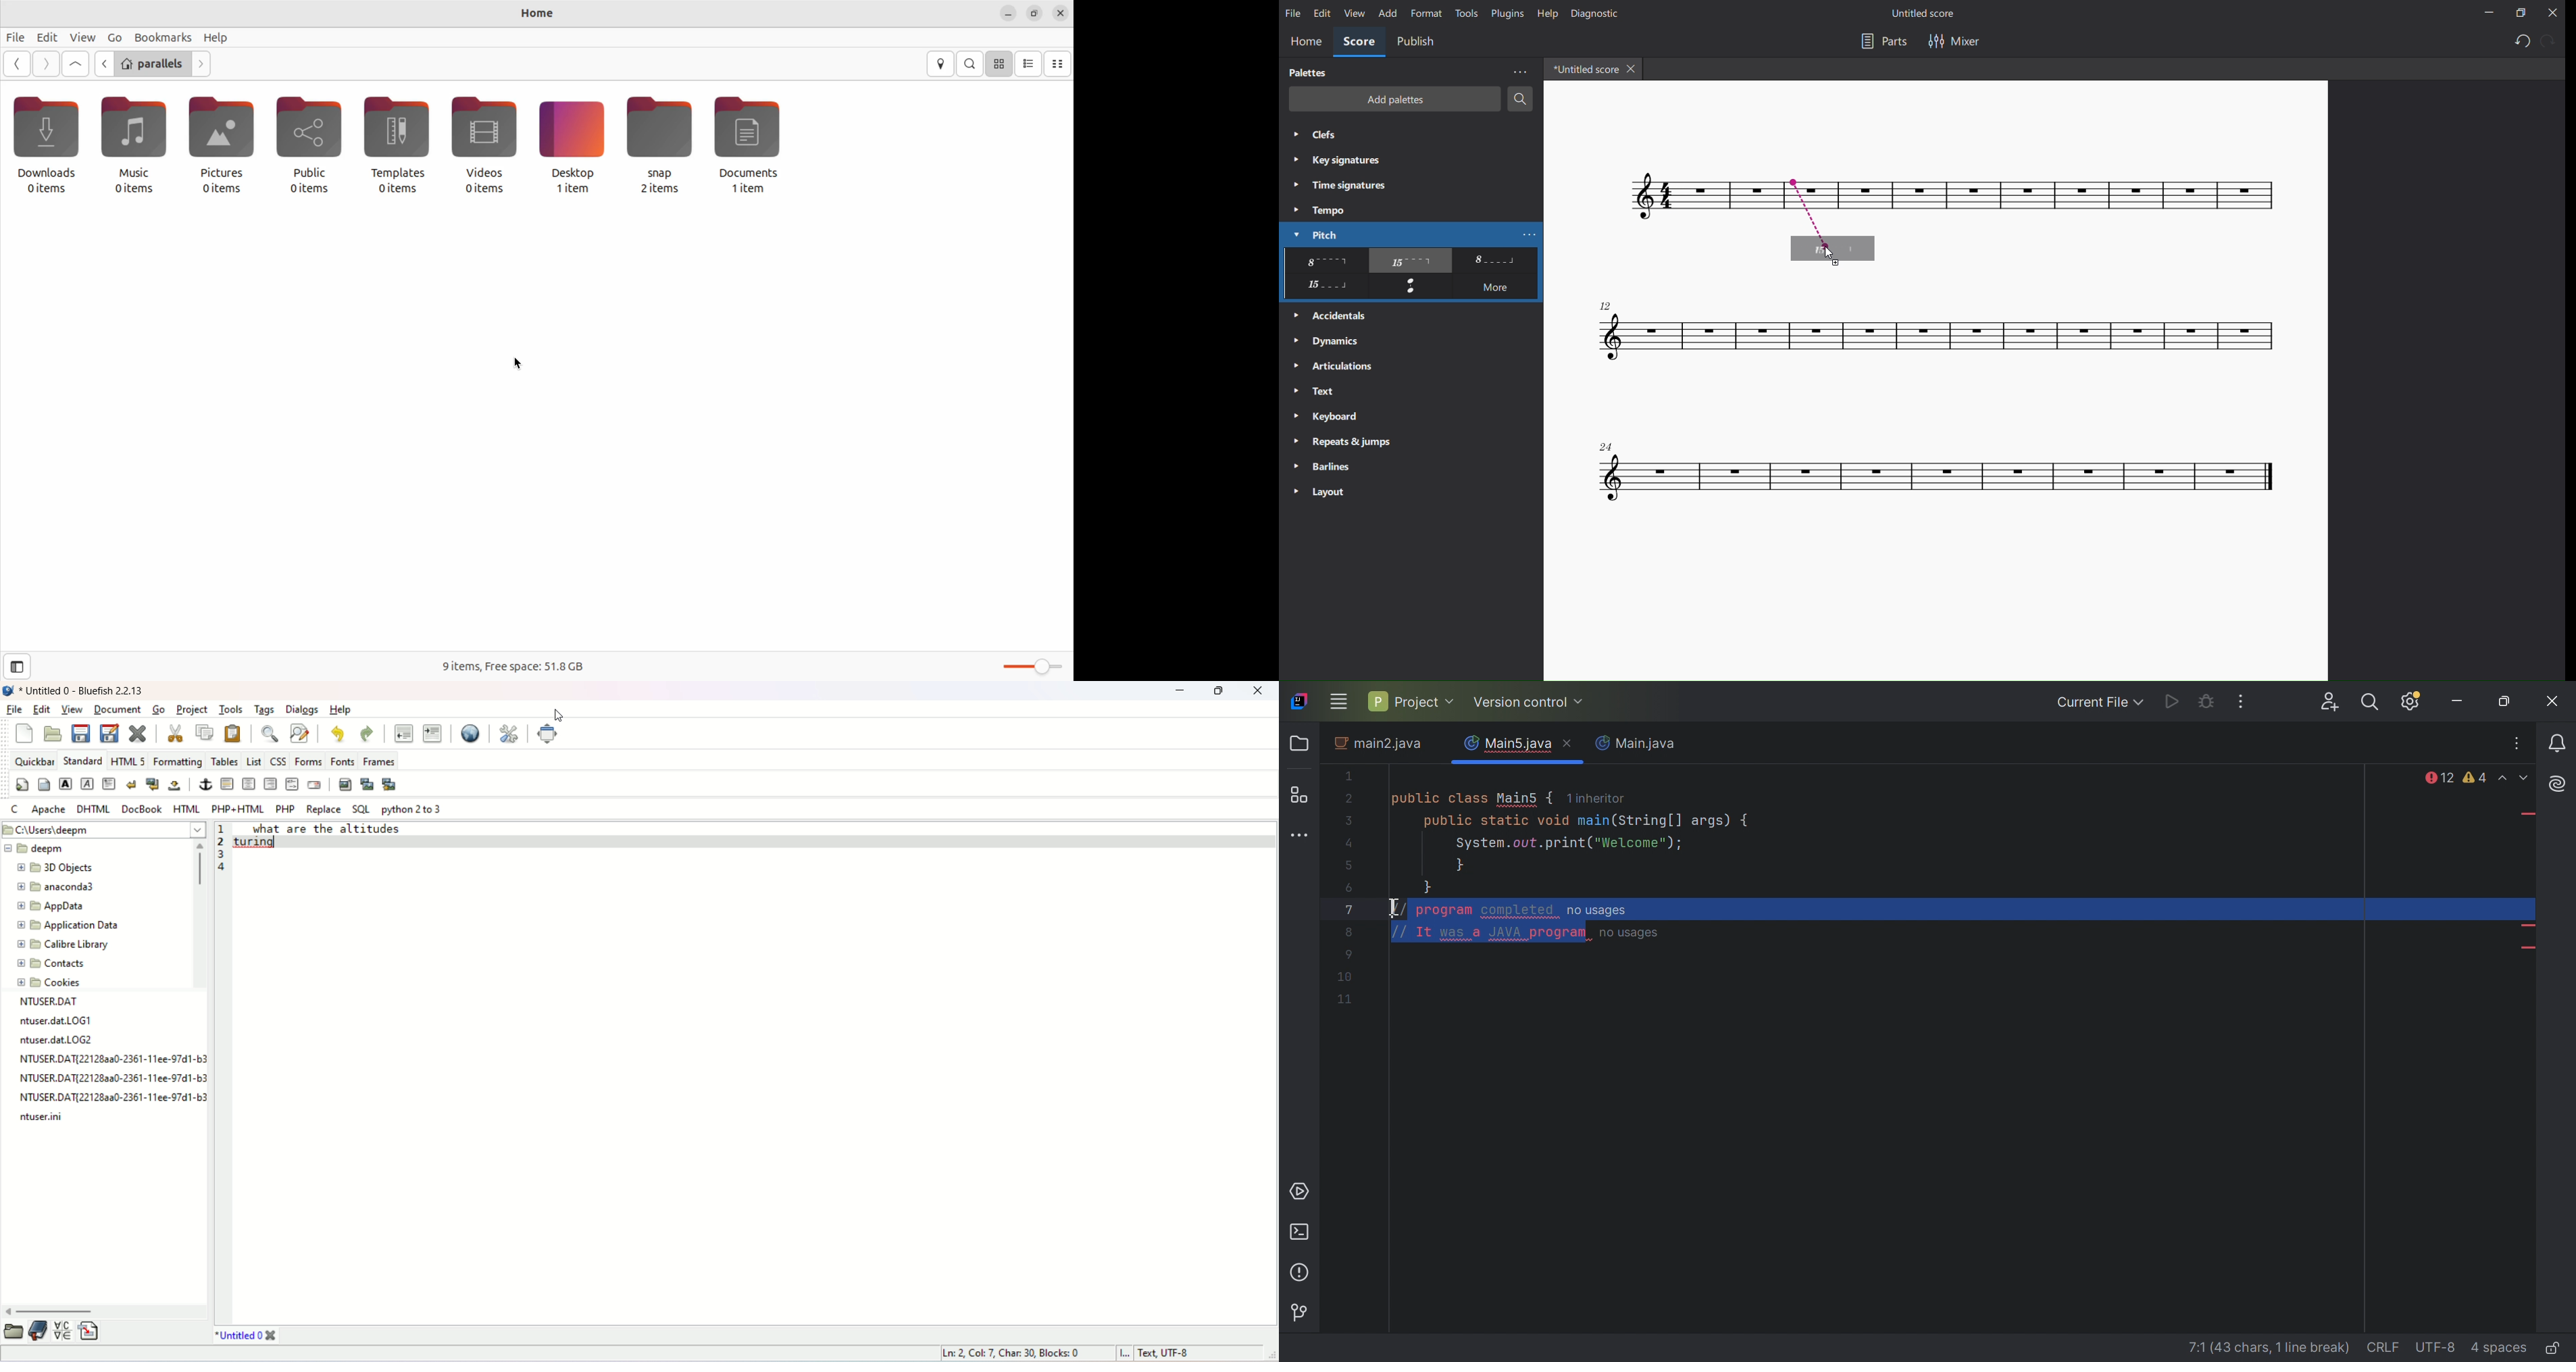  What do you see at coordinates (338, 732) in the screenshot?
I see `undo` at bounding box center [338, 732].